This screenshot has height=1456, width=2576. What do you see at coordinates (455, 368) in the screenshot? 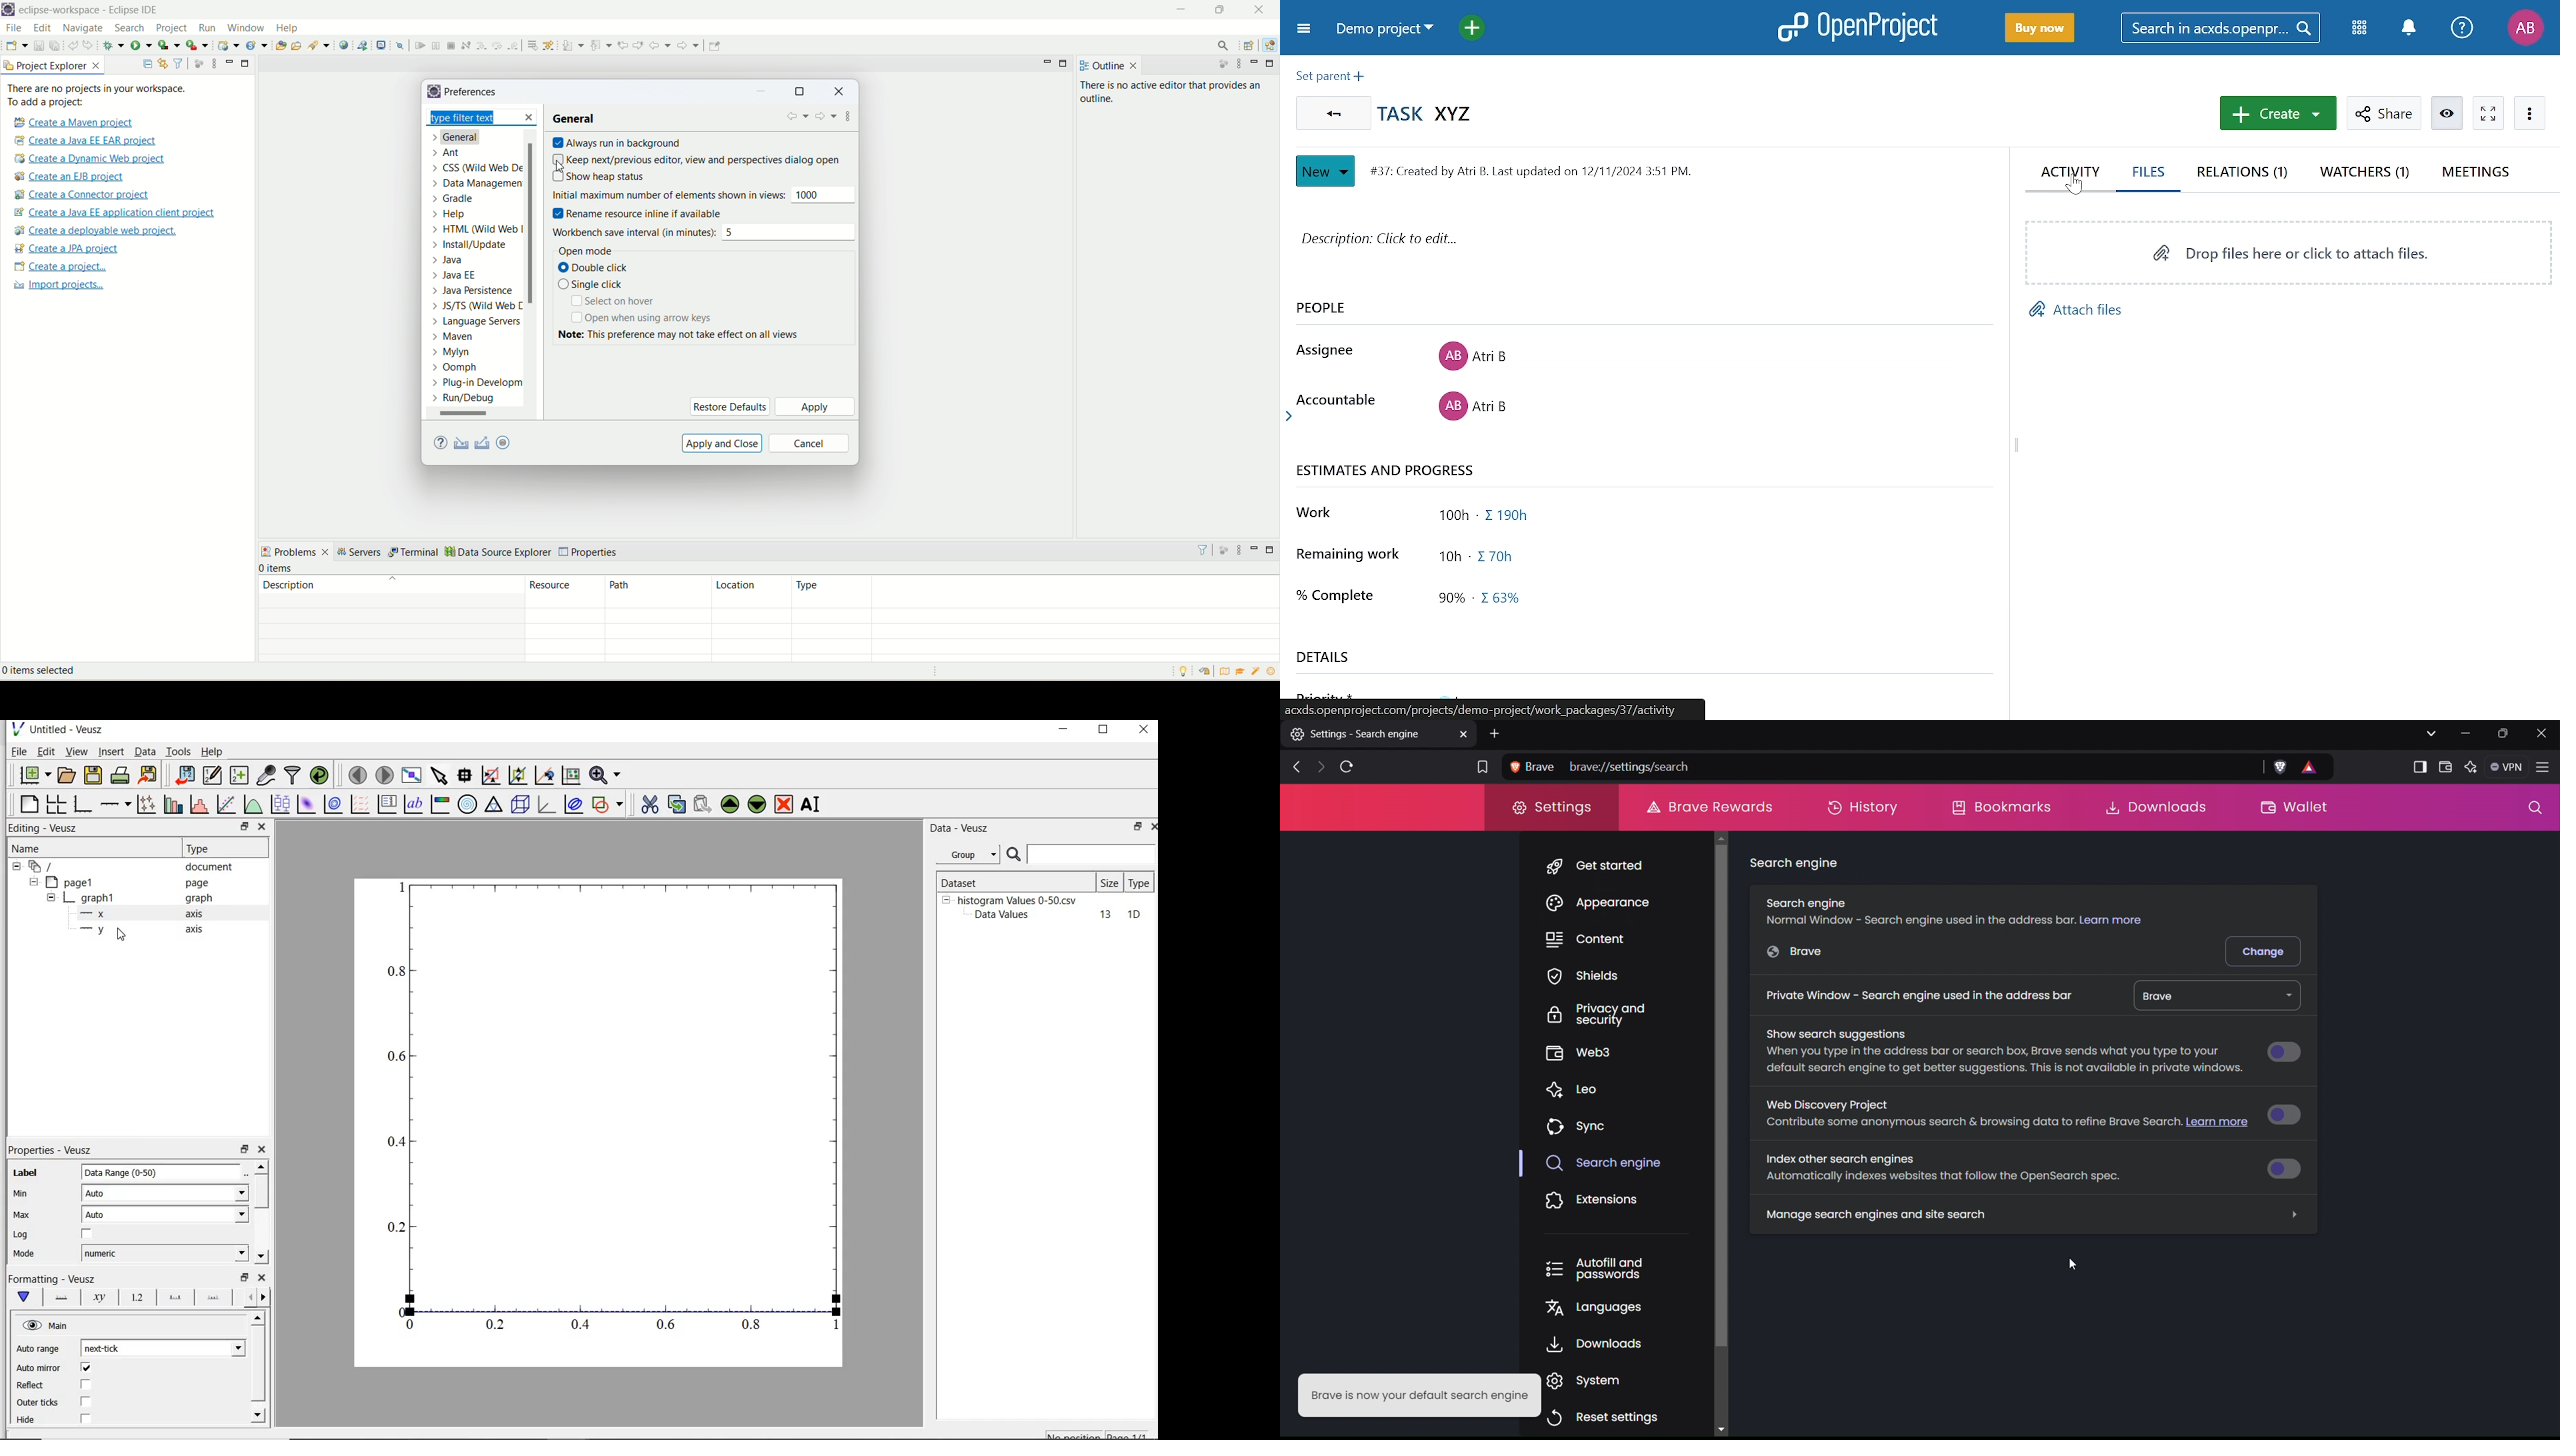
I see `oomph` at bounding box center [455, 368].